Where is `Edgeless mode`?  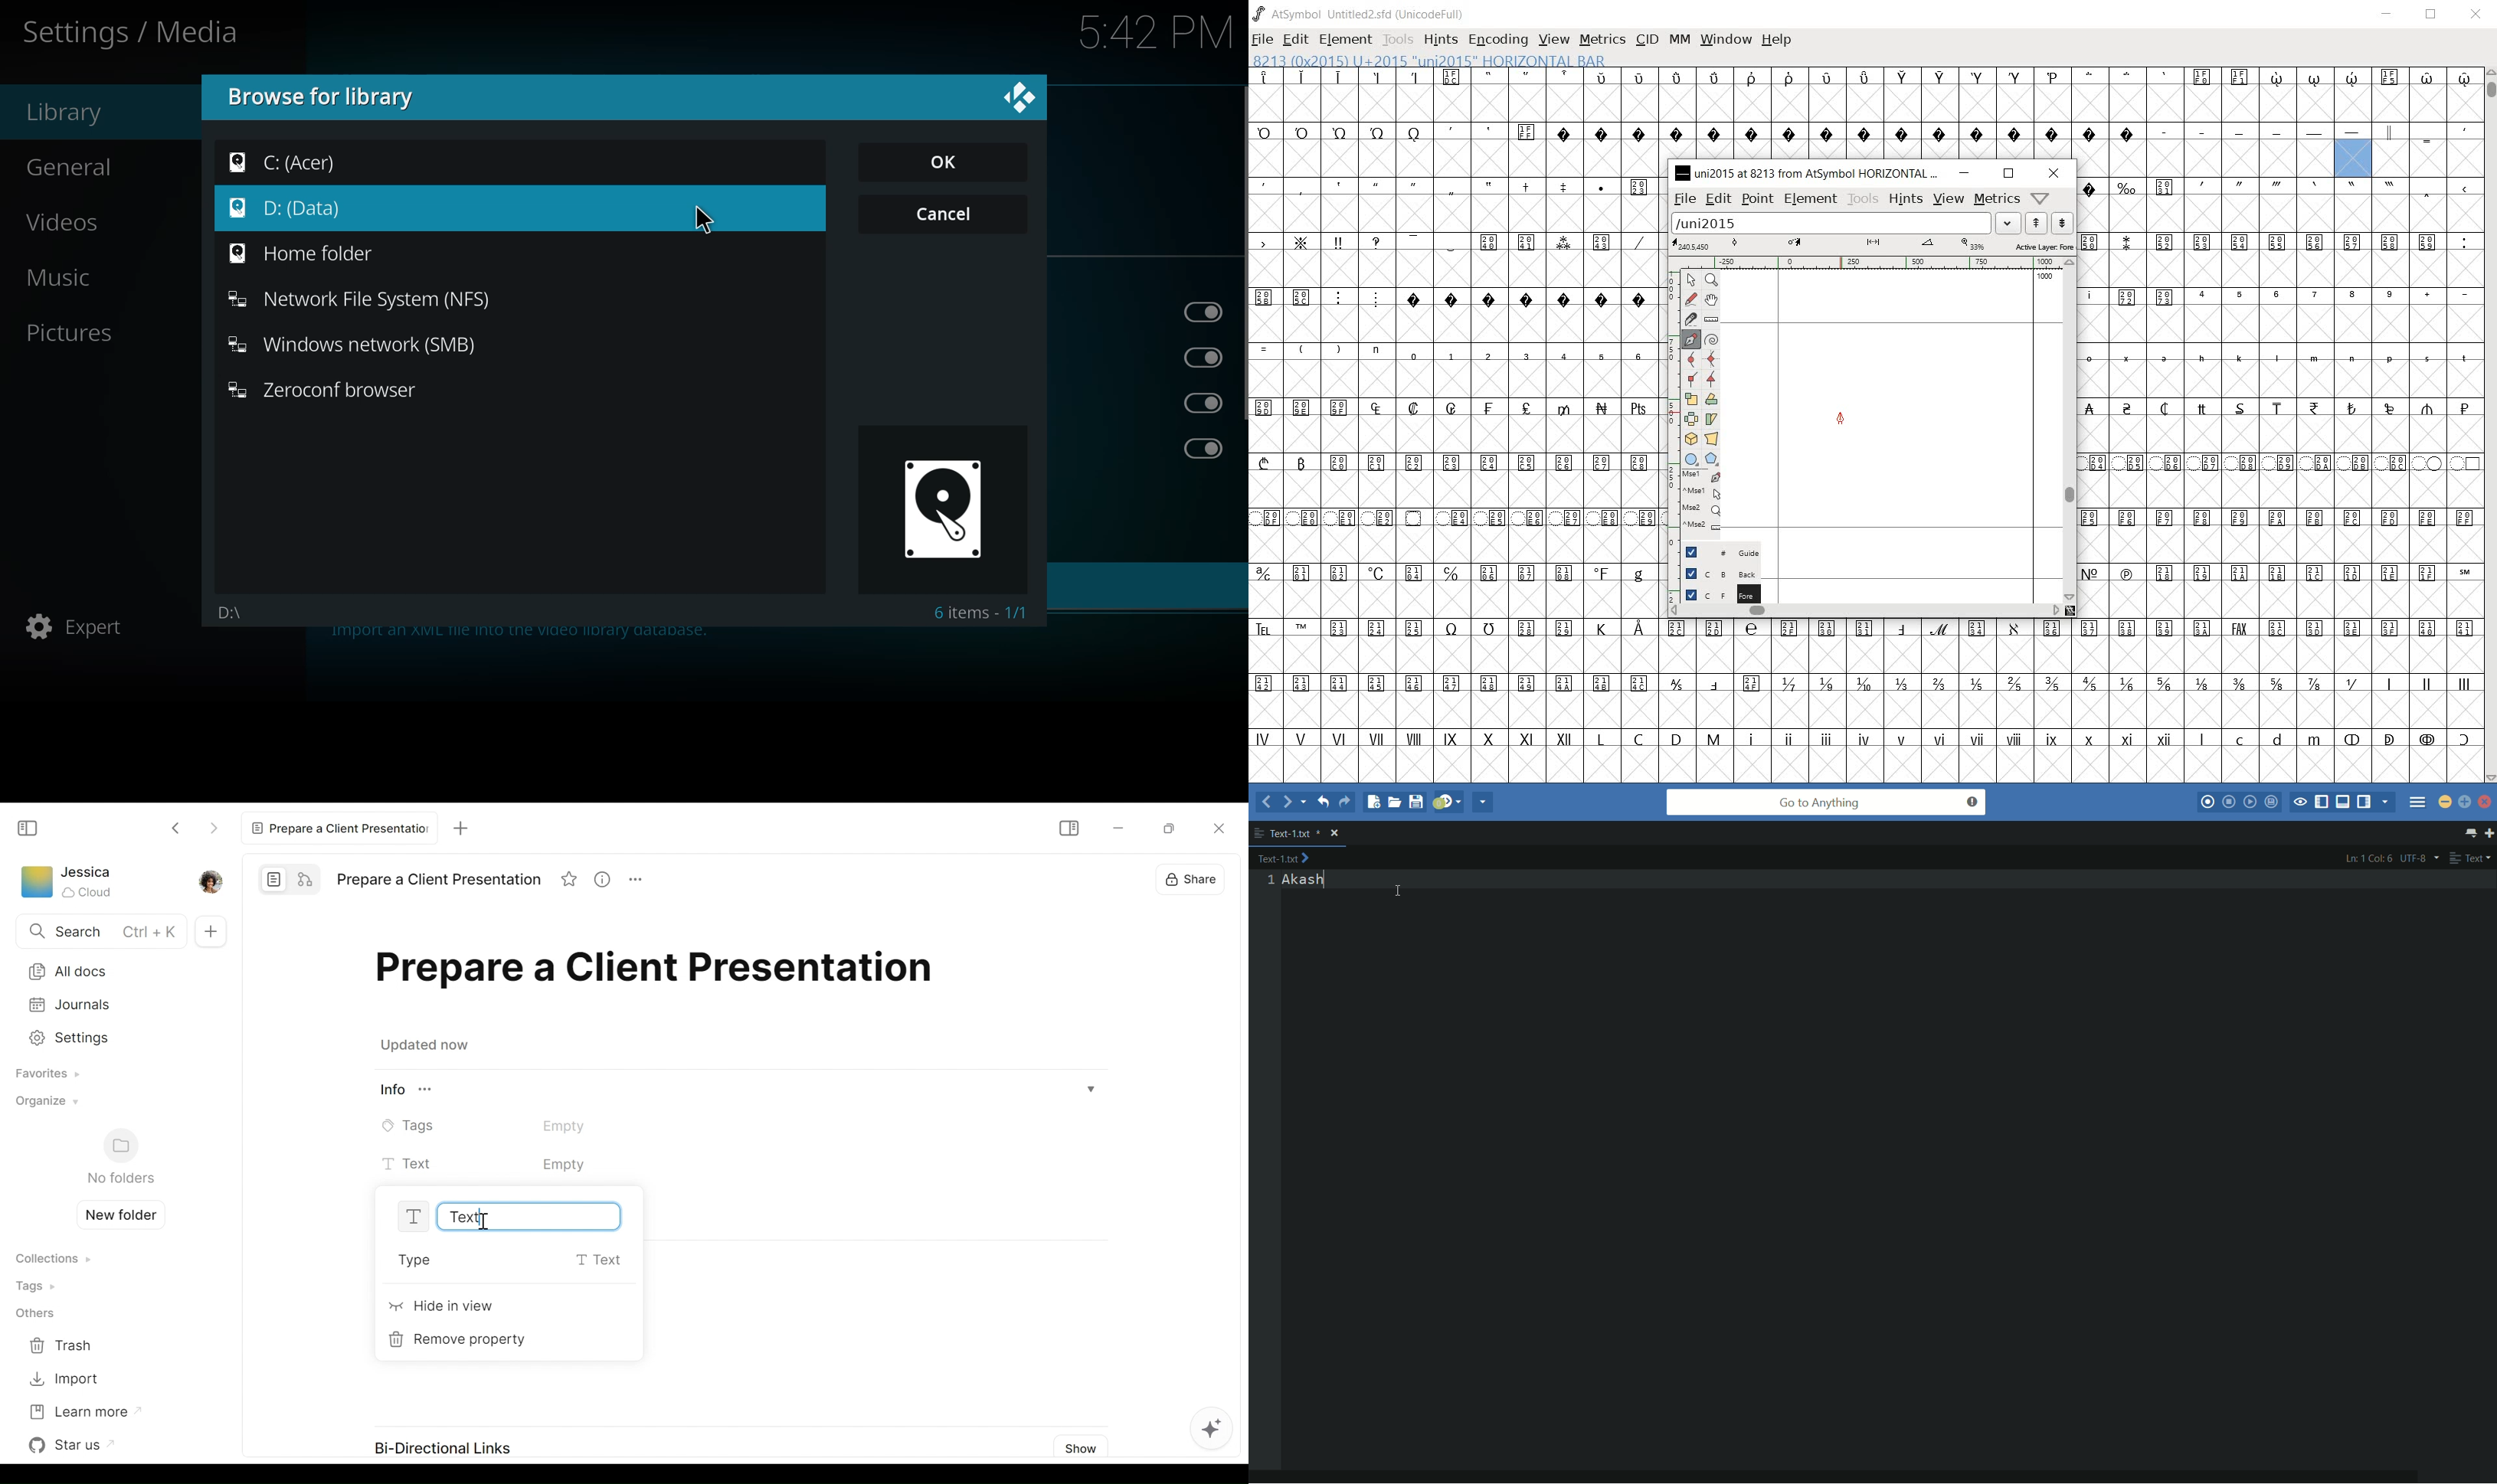
Edgeless mode is located at coordinates (307, 878).